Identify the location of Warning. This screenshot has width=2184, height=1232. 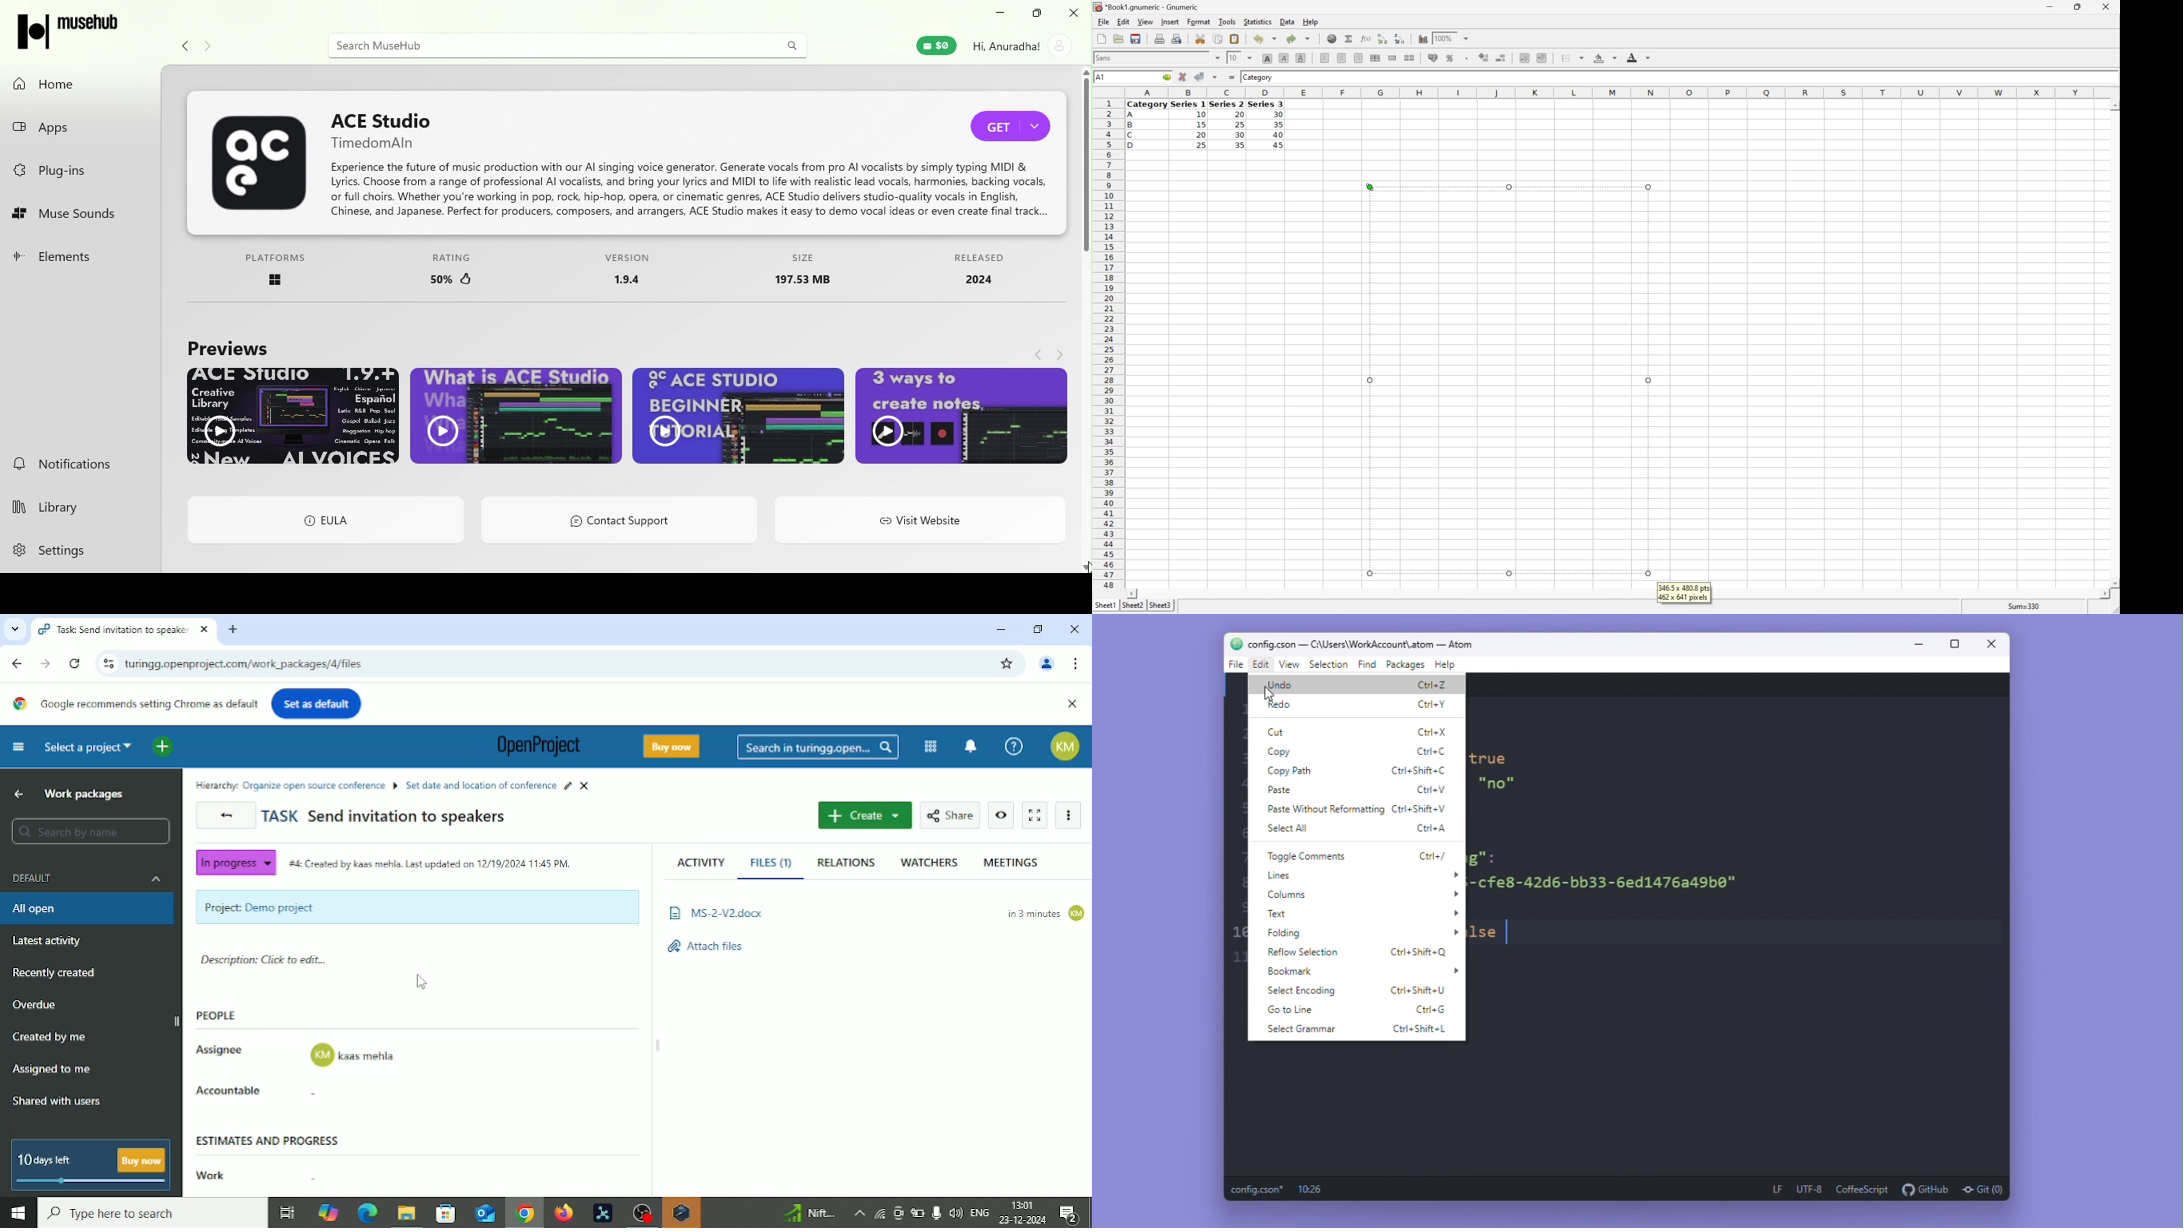
(681, 1213).